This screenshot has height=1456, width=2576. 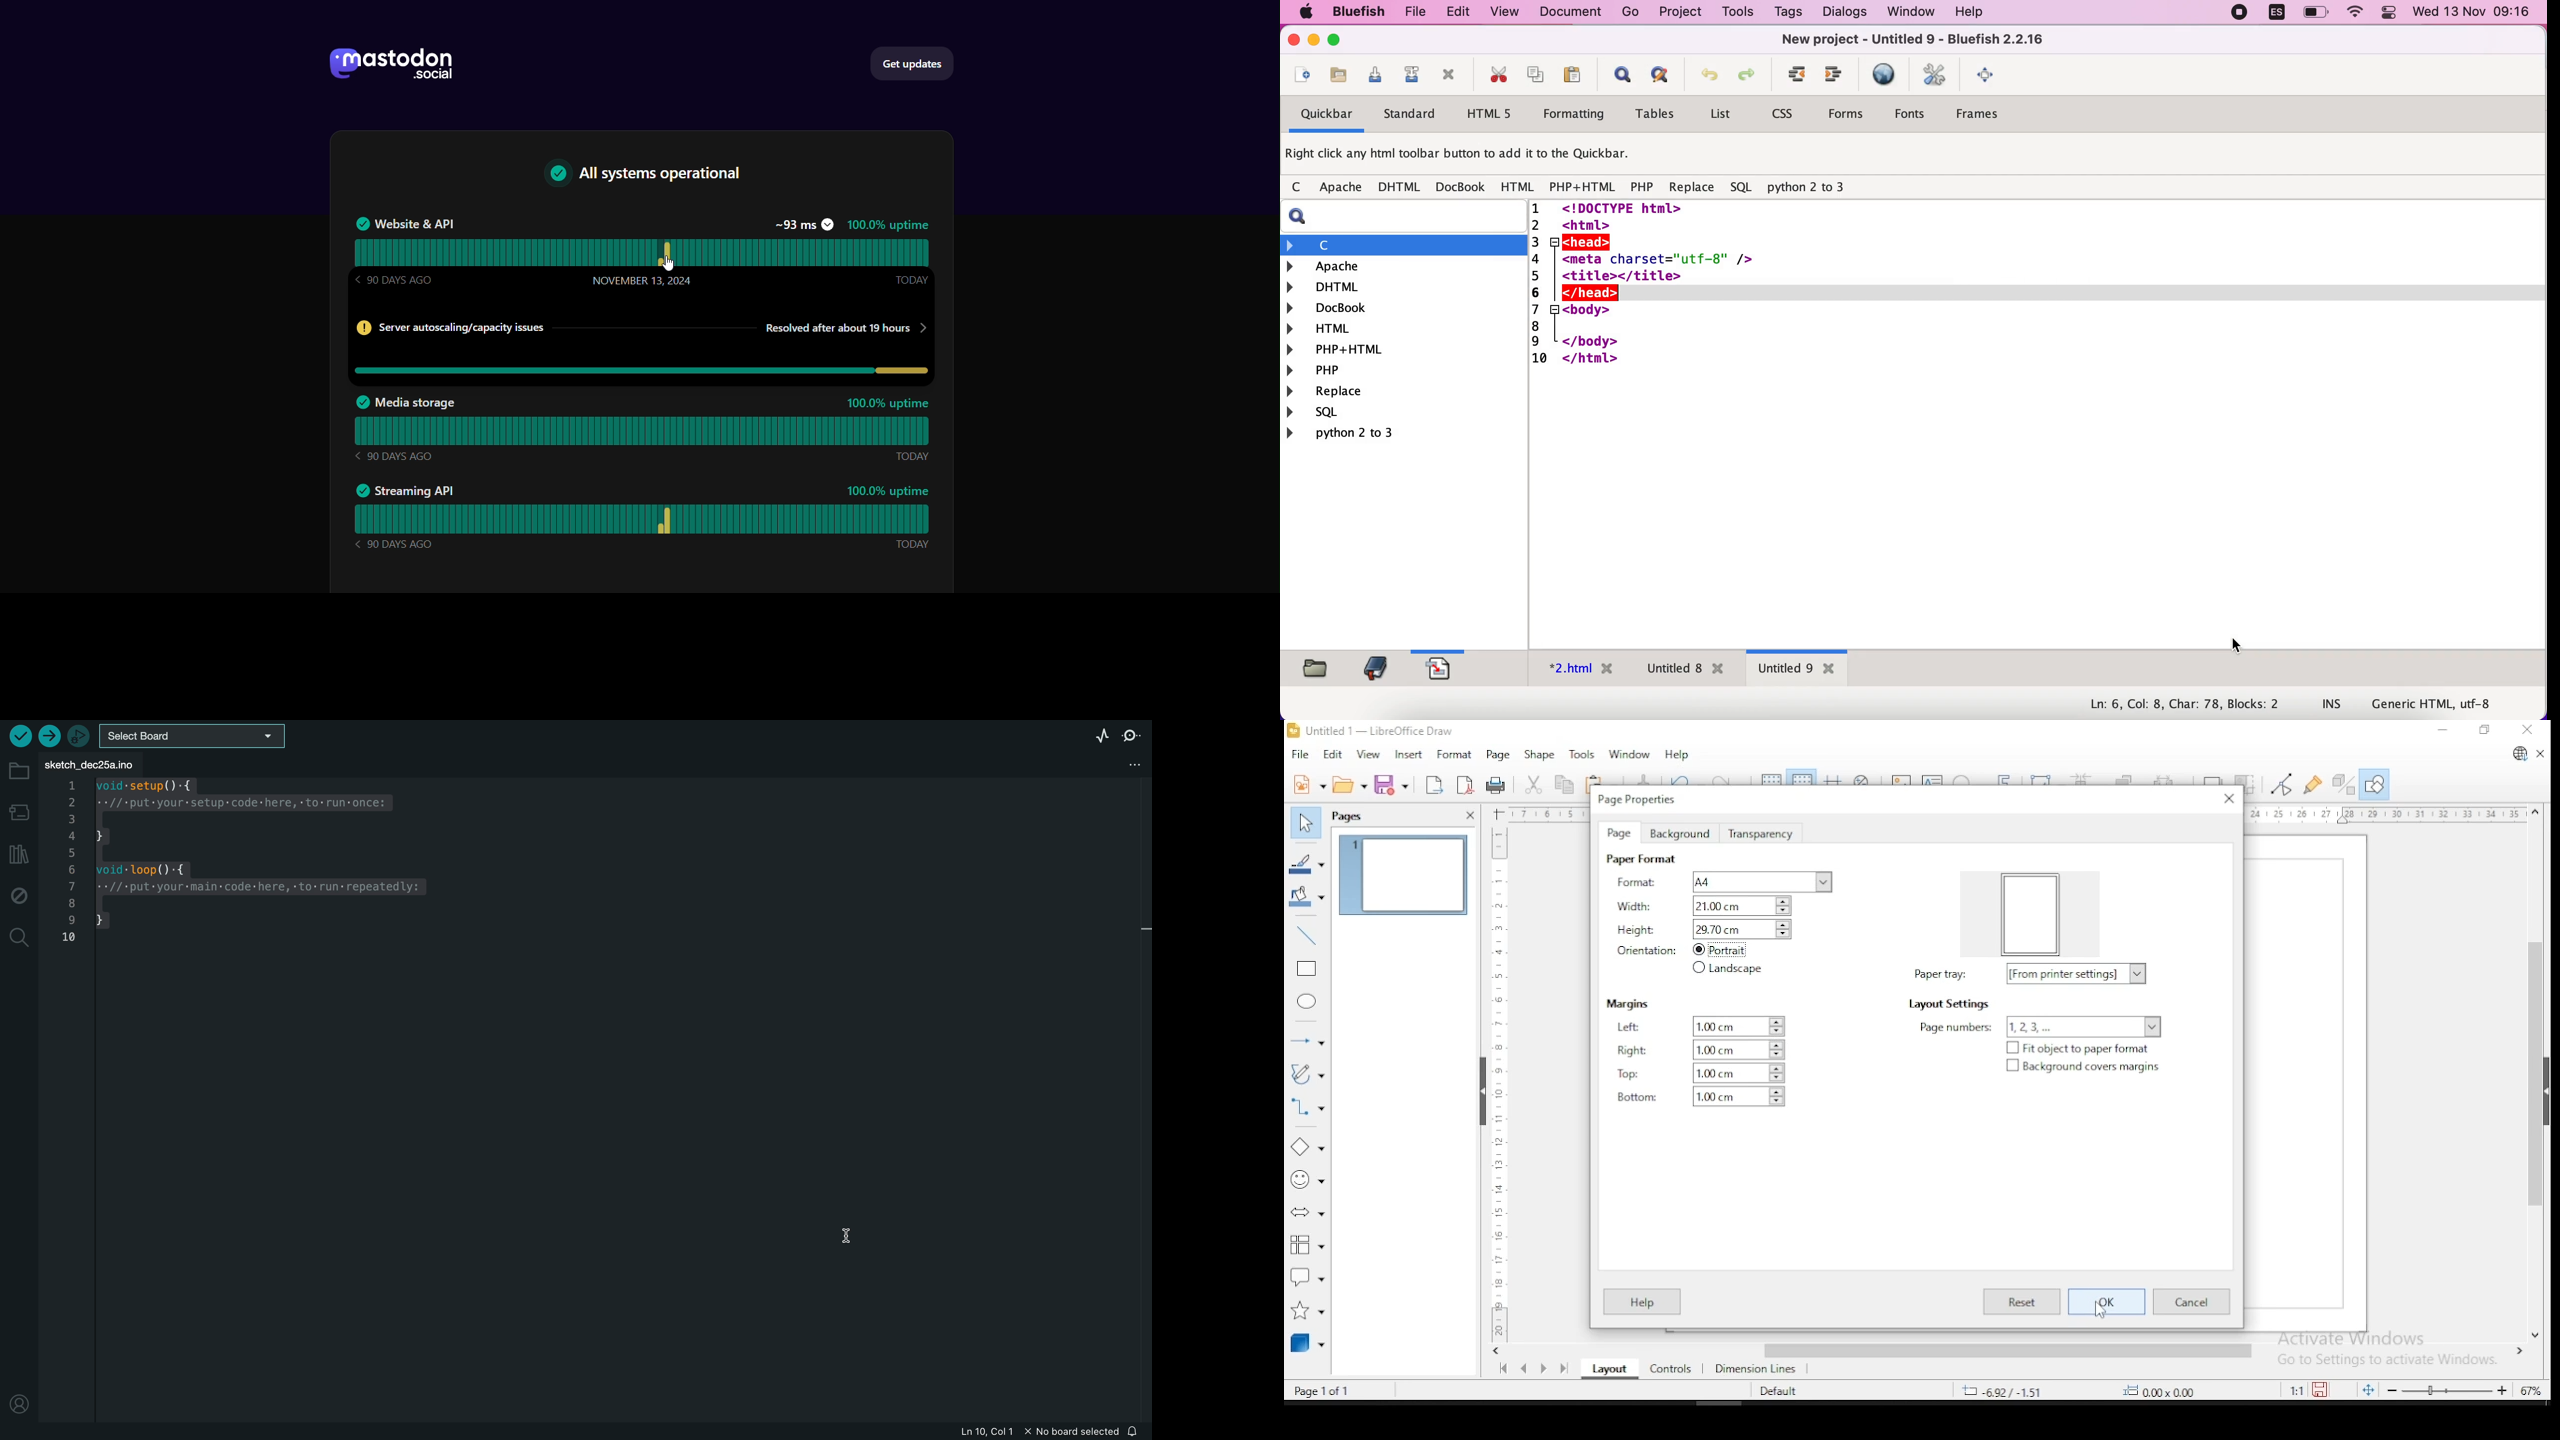 What do you see at coordinates (2540, 754) in the screenshot?
I see `close document` at bounding box center [2540, 754].